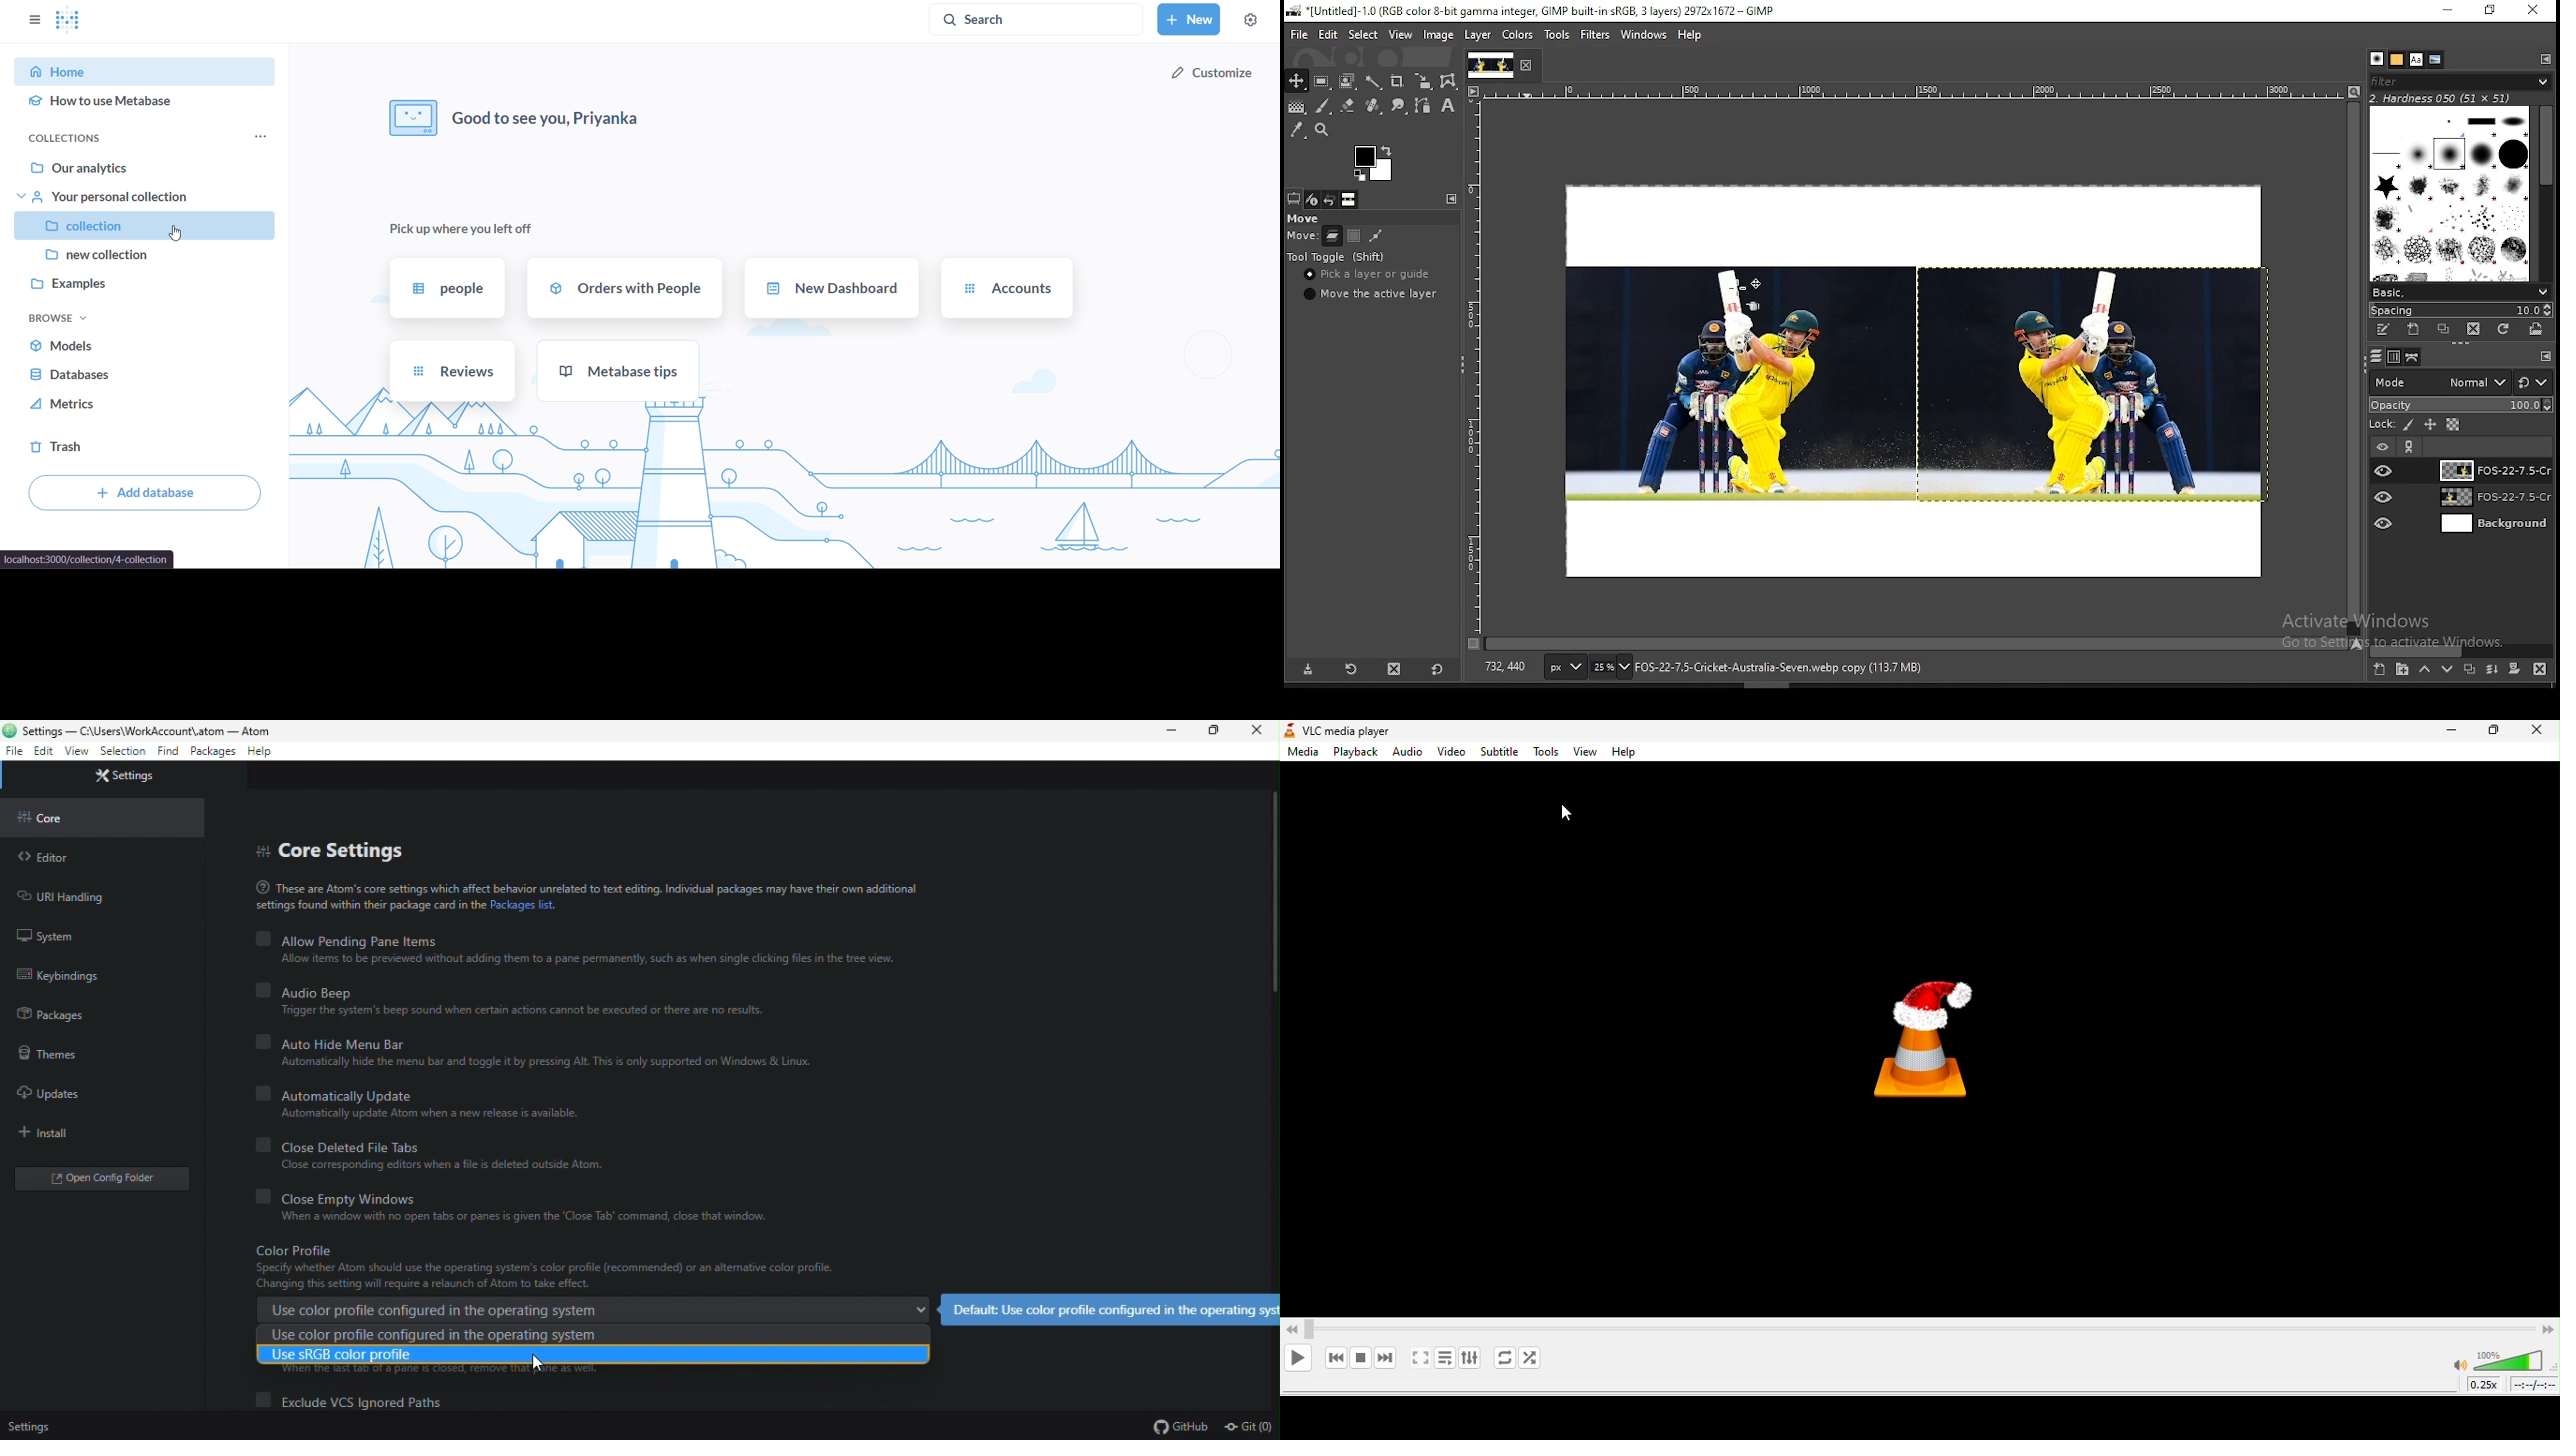  What do you see at coordinates (2499, 1360) in the screenshot?
I see `volume` at bounding box center [2499, 1360].